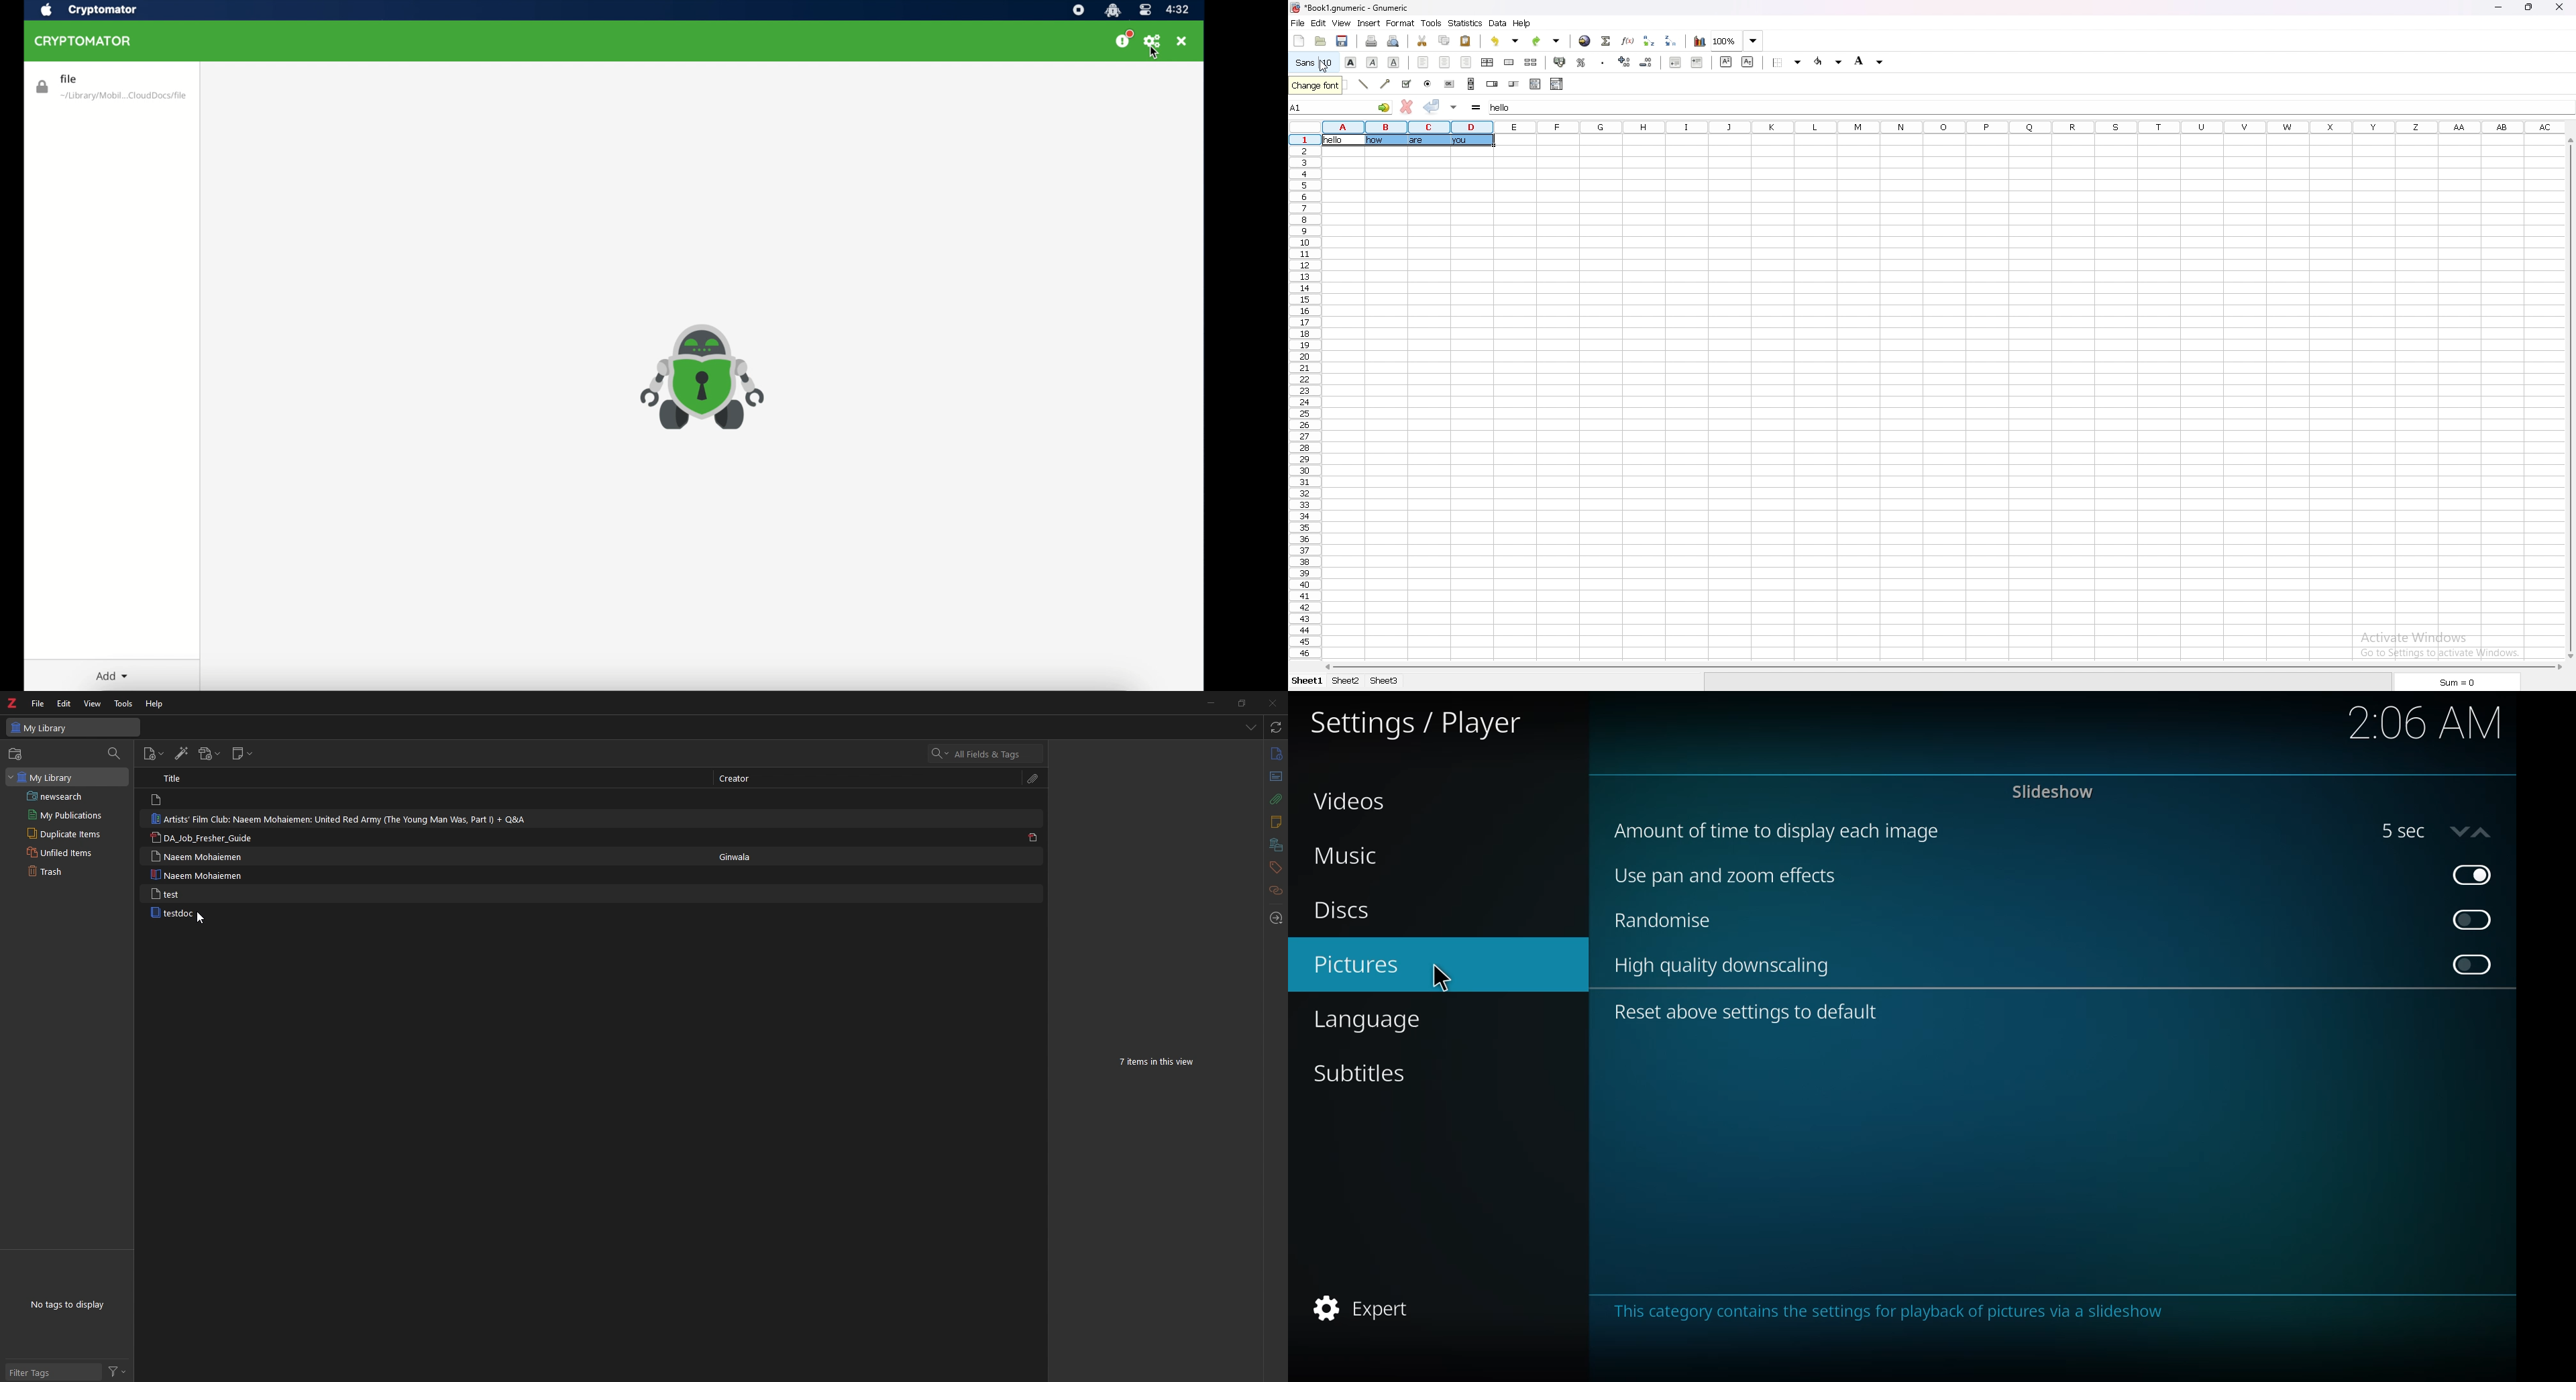  Describe the element at coordinates (1385, 84) in the screenshot. I see `arrowed line` at that location.